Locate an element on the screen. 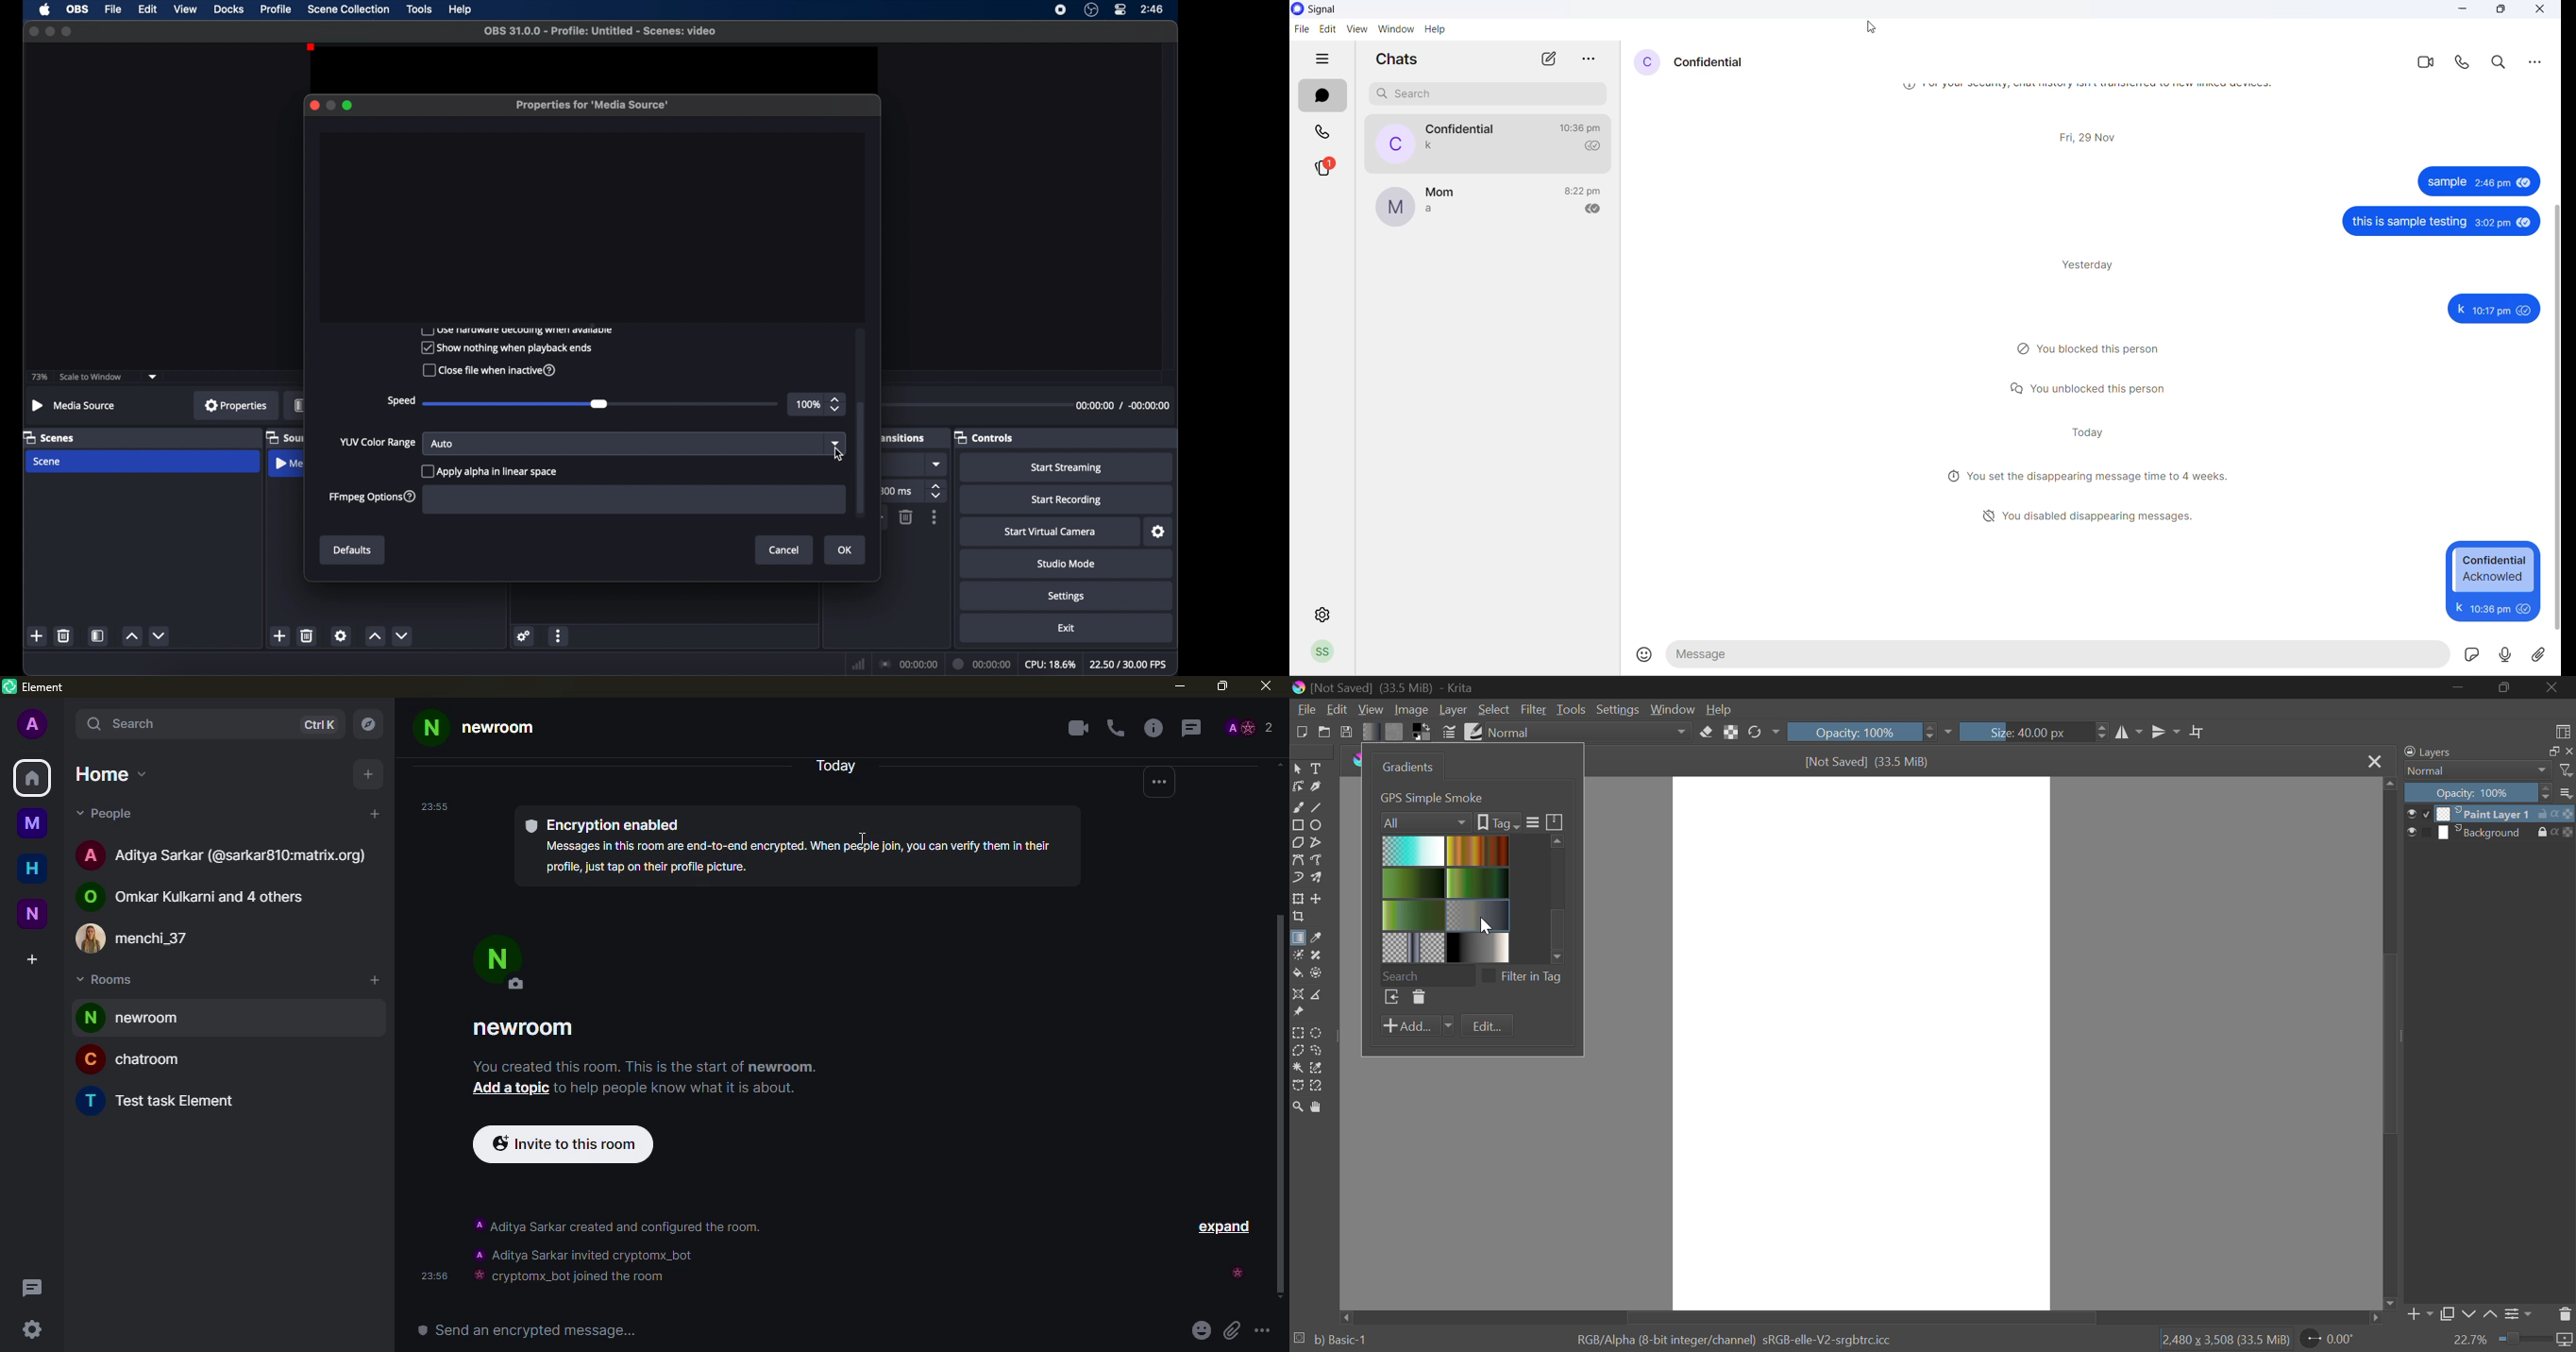 The height and width of the screenshot is (1372, 2576). home is located at coordinates (32, 777).